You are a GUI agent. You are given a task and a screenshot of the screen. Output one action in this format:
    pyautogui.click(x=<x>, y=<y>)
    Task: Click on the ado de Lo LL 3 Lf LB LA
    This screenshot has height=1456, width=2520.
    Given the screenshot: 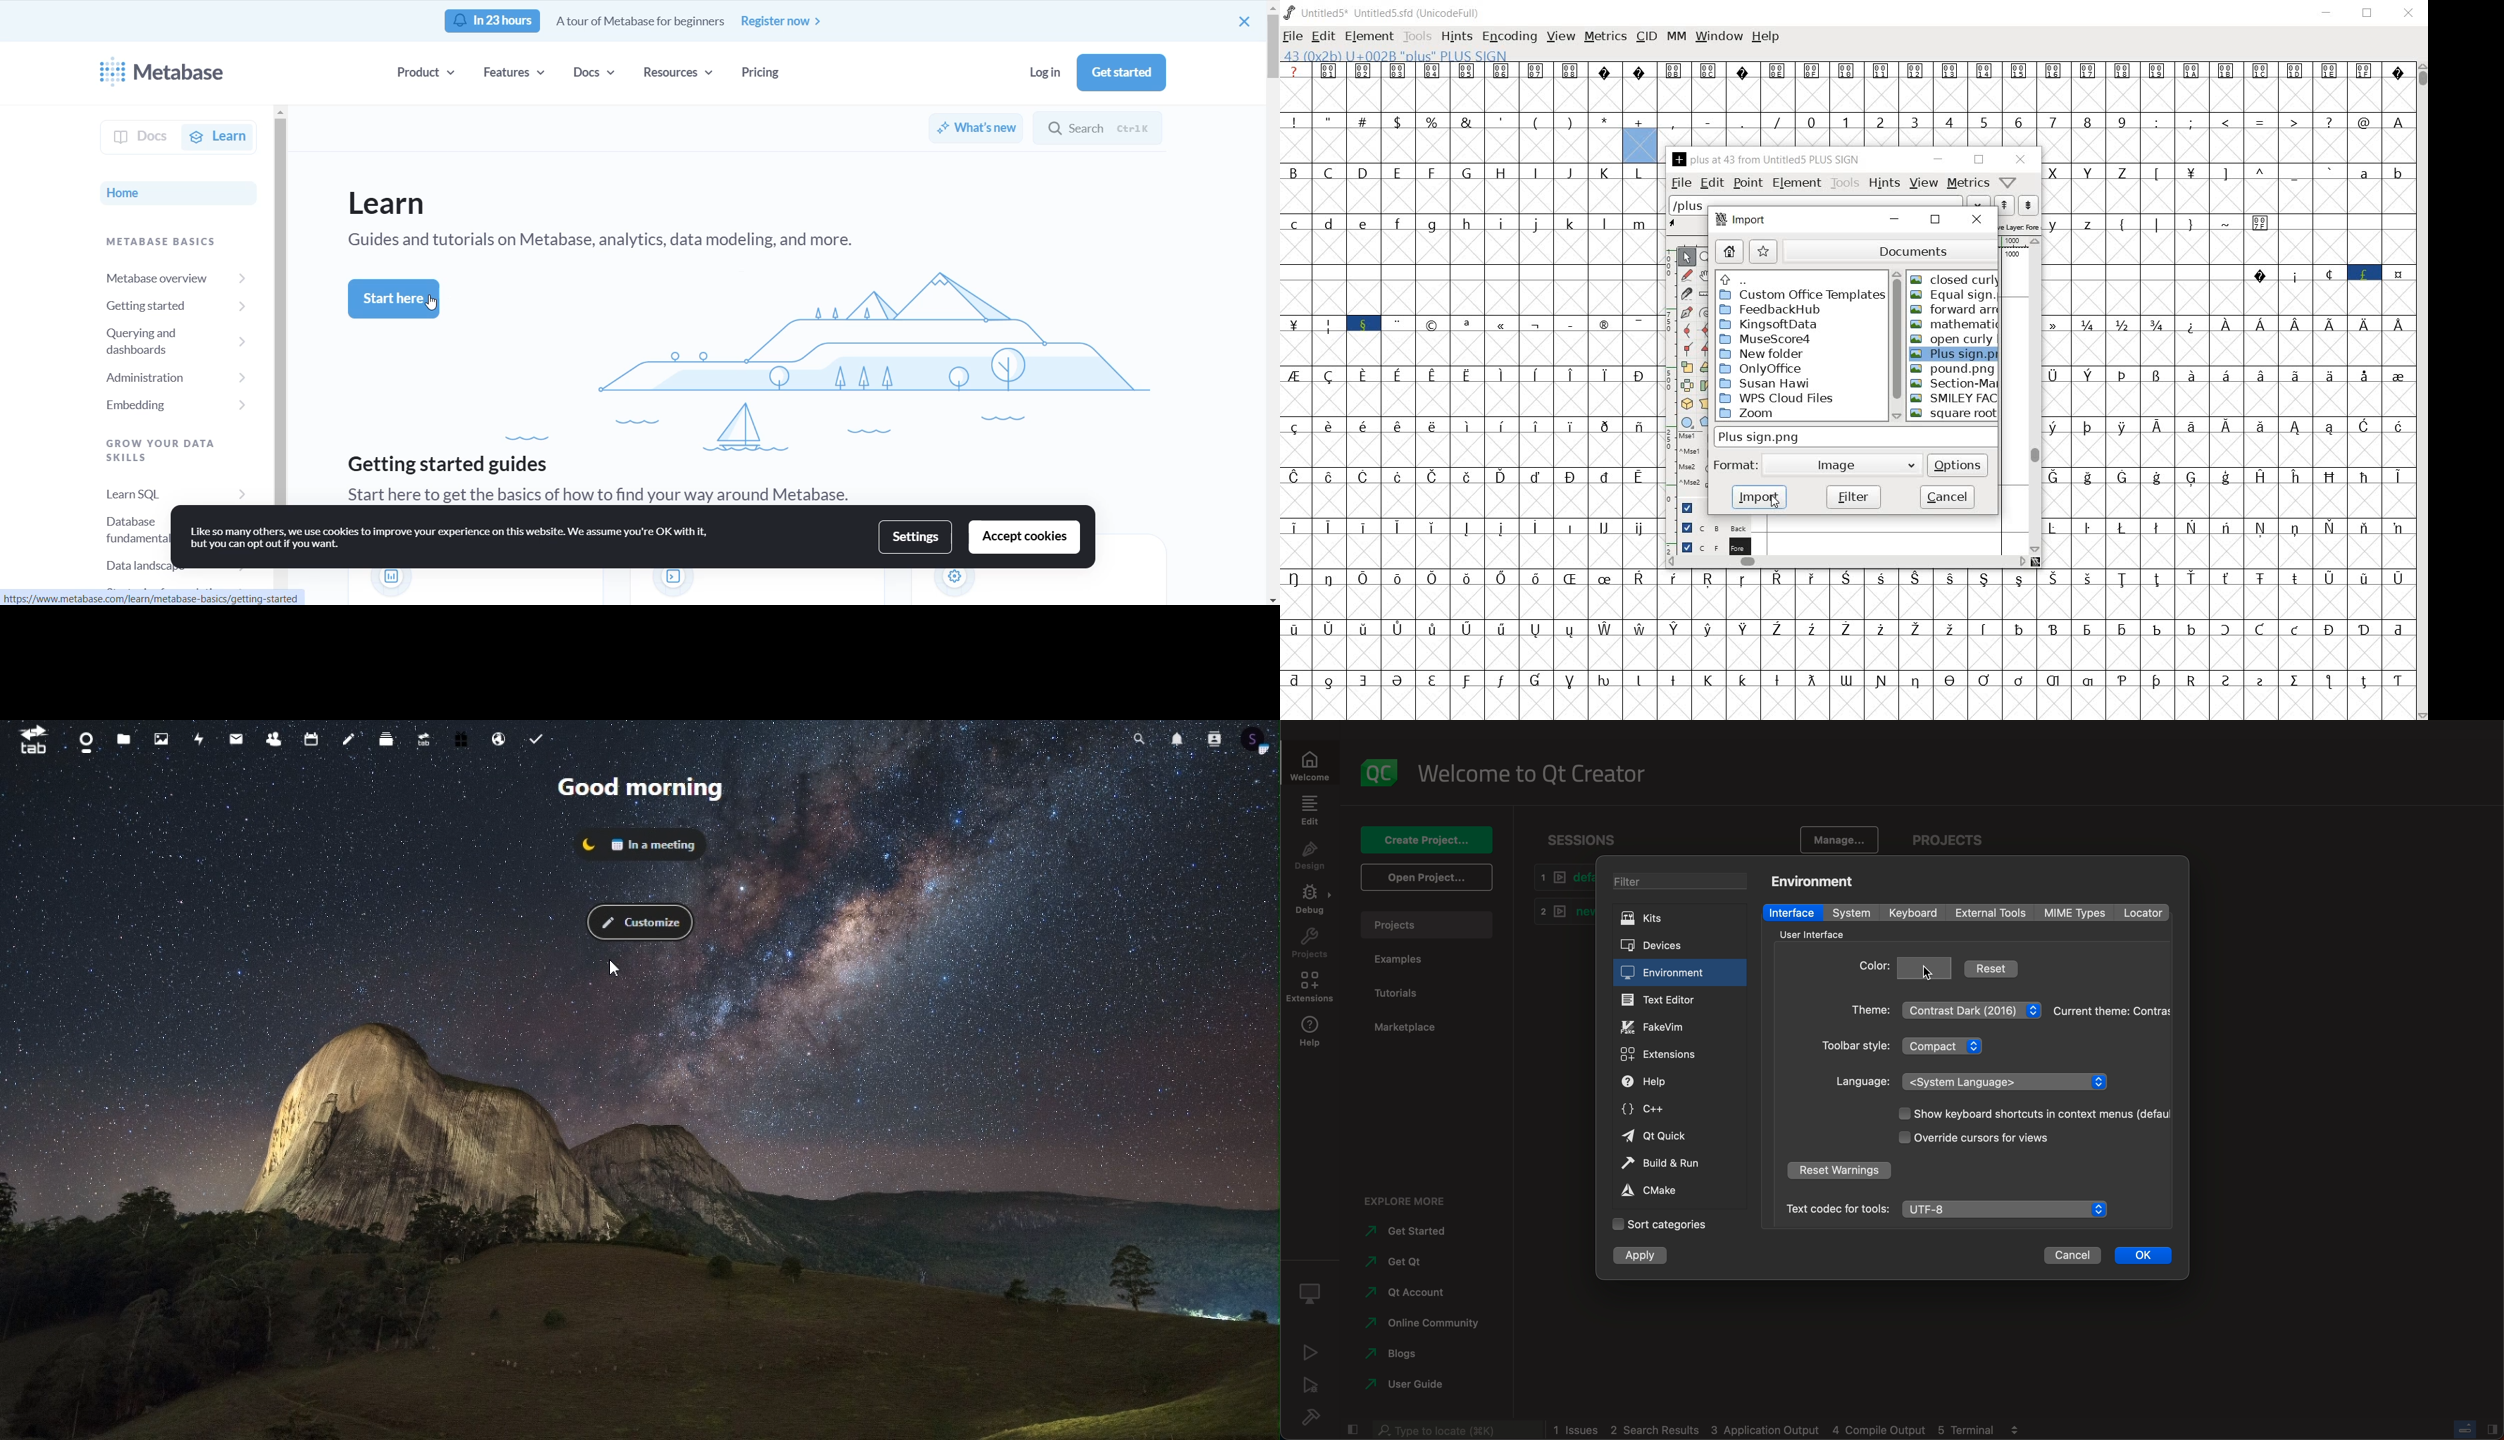 What is the action you would take?
    pyautogui.click(x=2276, y=138)
    